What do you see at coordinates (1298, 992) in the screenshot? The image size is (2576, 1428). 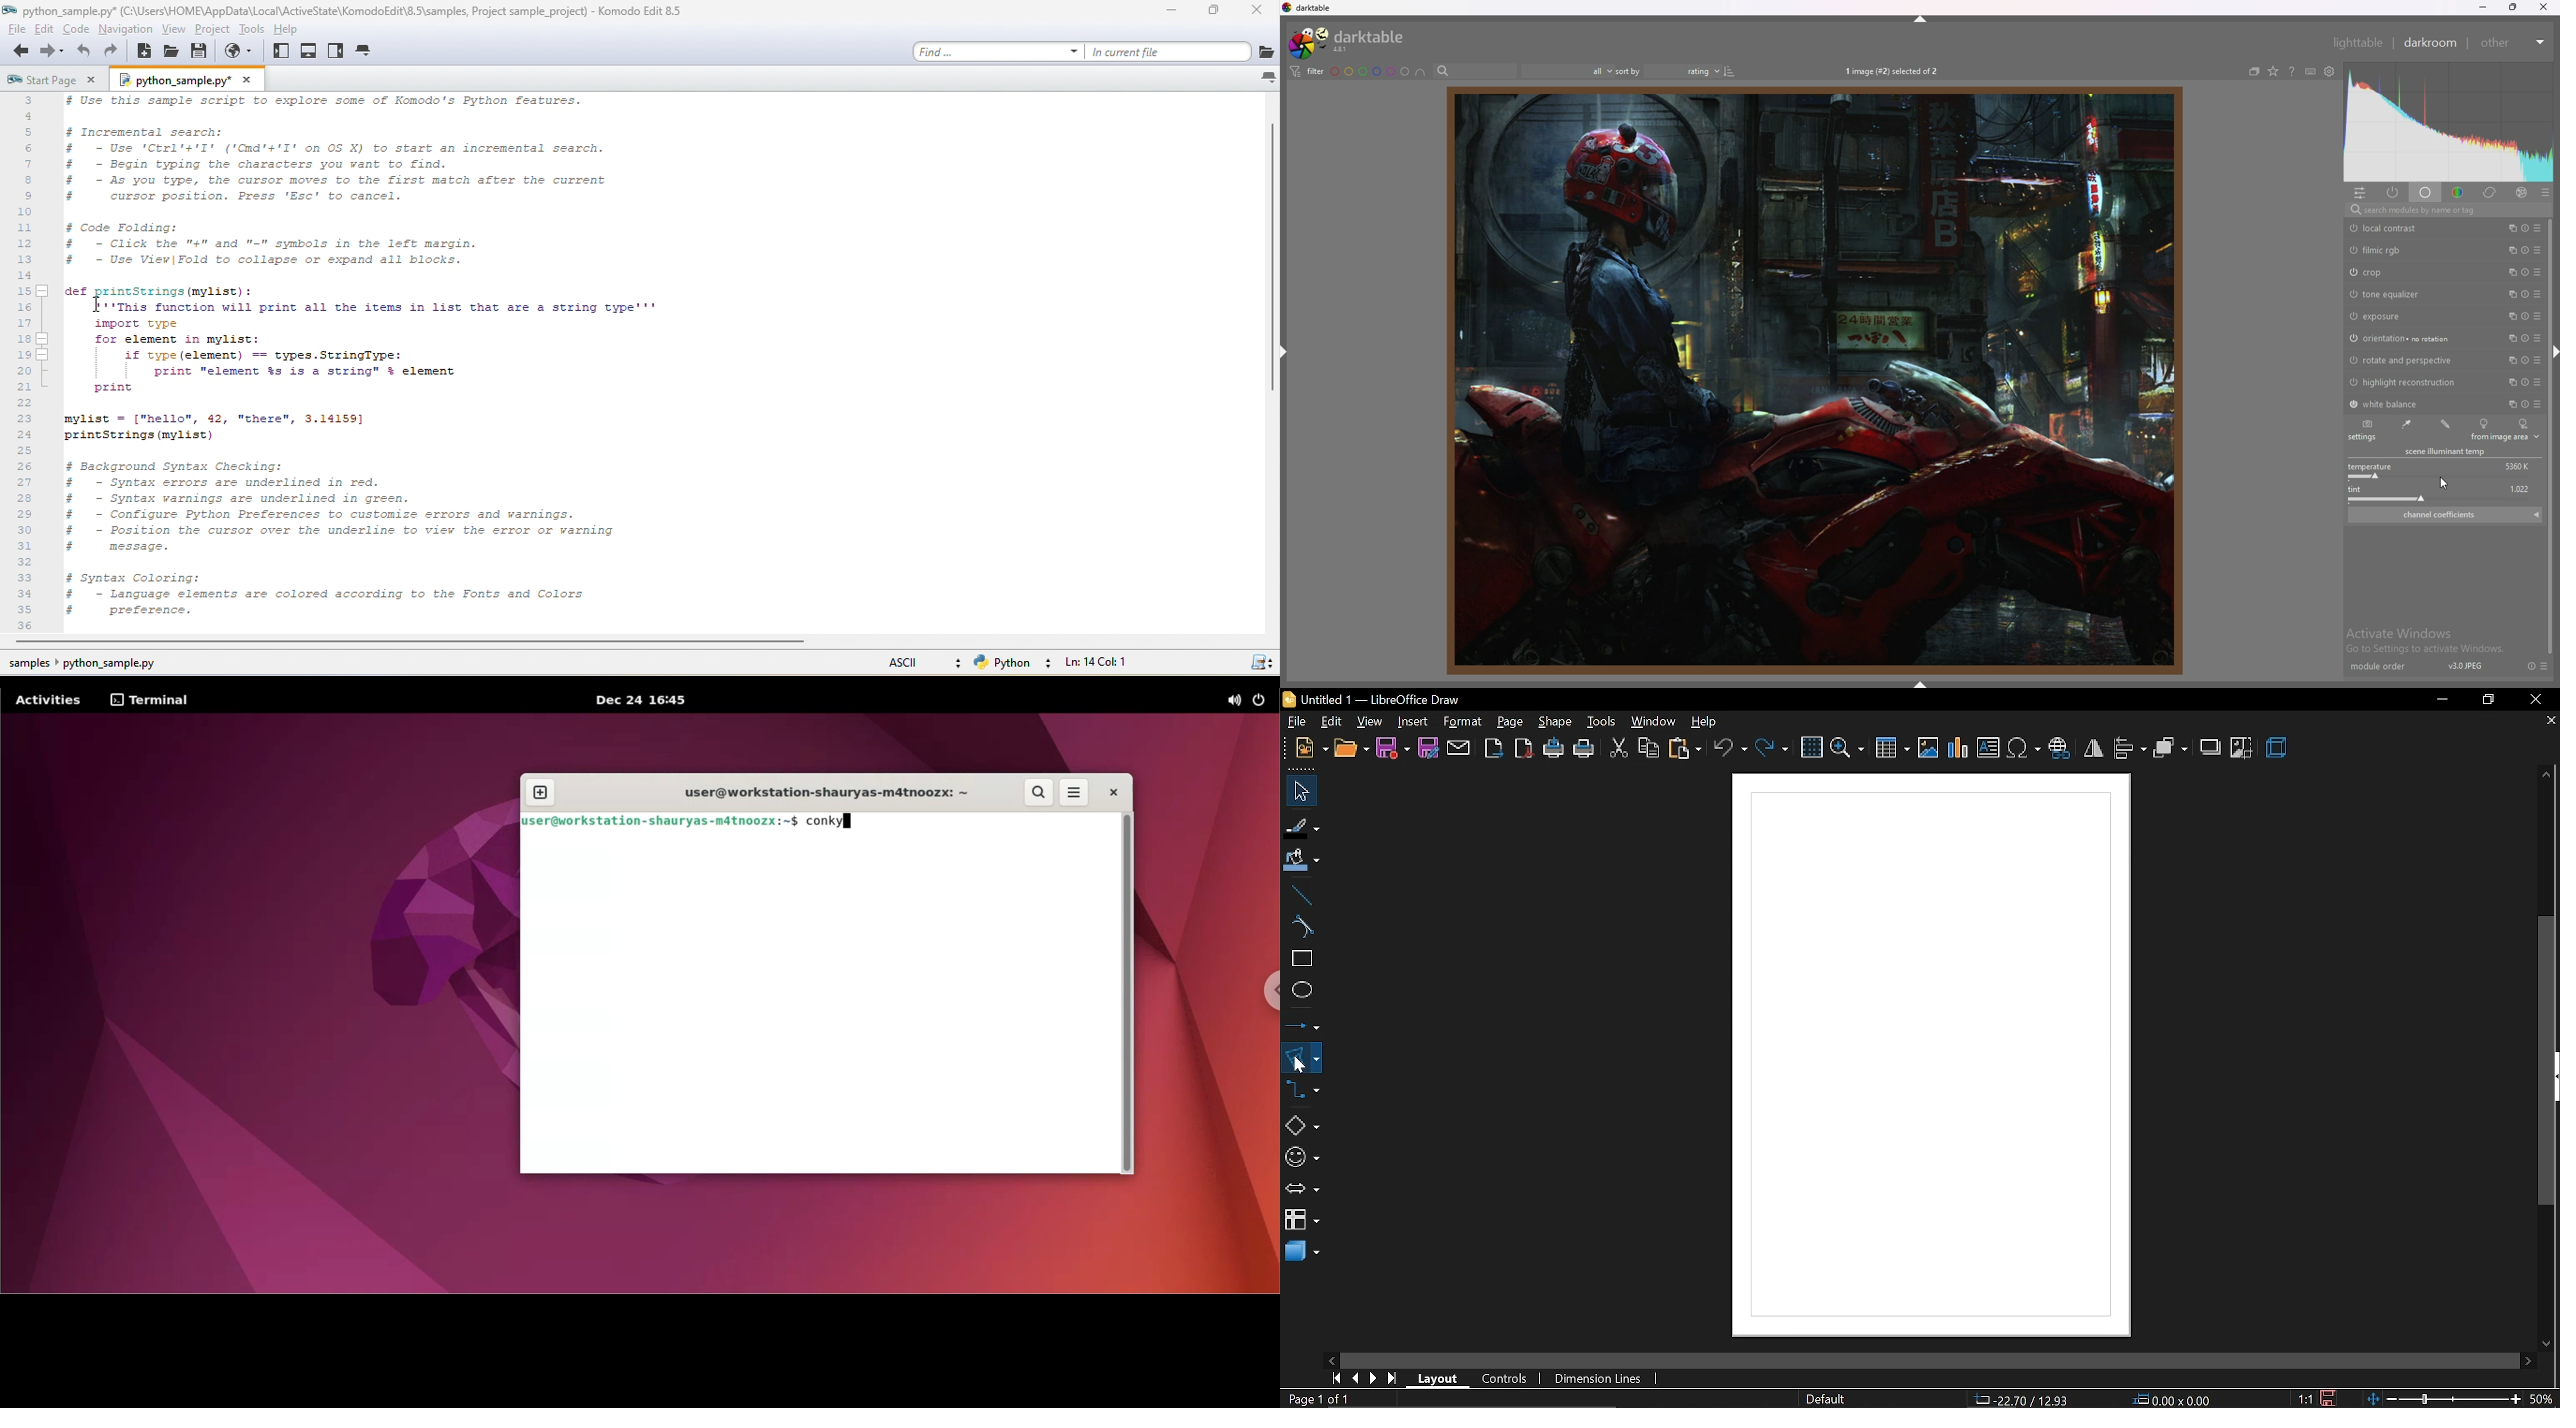 I see `ellipse` at bounding box center [1298, 992].